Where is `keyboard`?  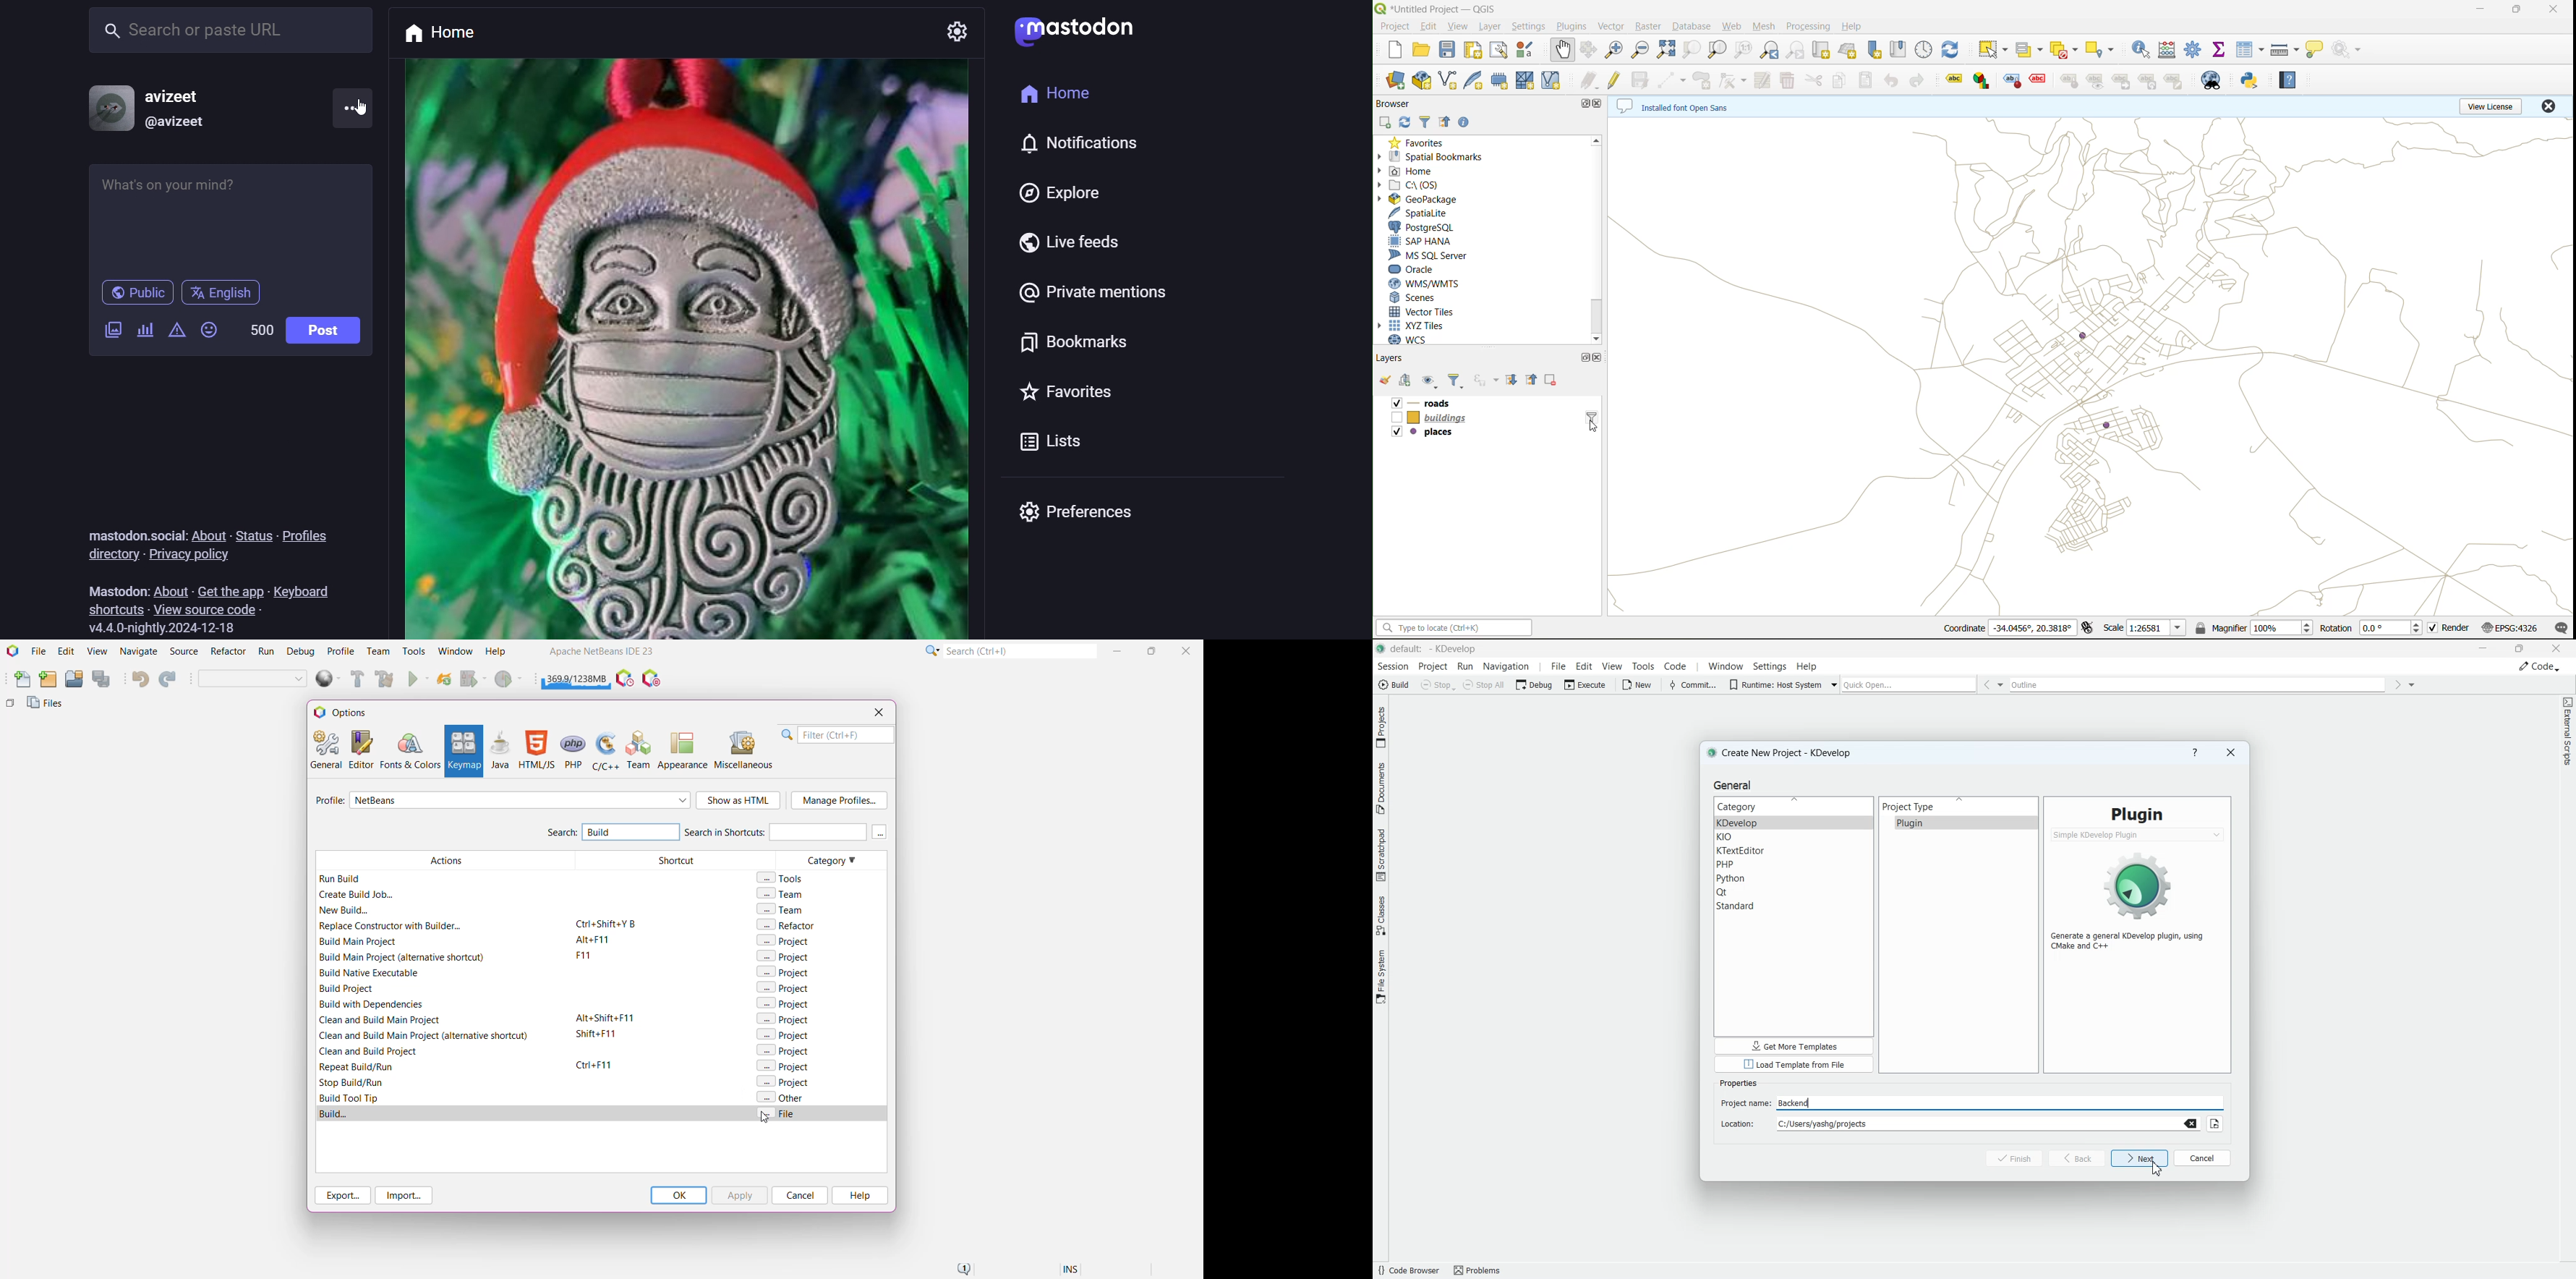
keyboard is located at coordinates (310, 591).